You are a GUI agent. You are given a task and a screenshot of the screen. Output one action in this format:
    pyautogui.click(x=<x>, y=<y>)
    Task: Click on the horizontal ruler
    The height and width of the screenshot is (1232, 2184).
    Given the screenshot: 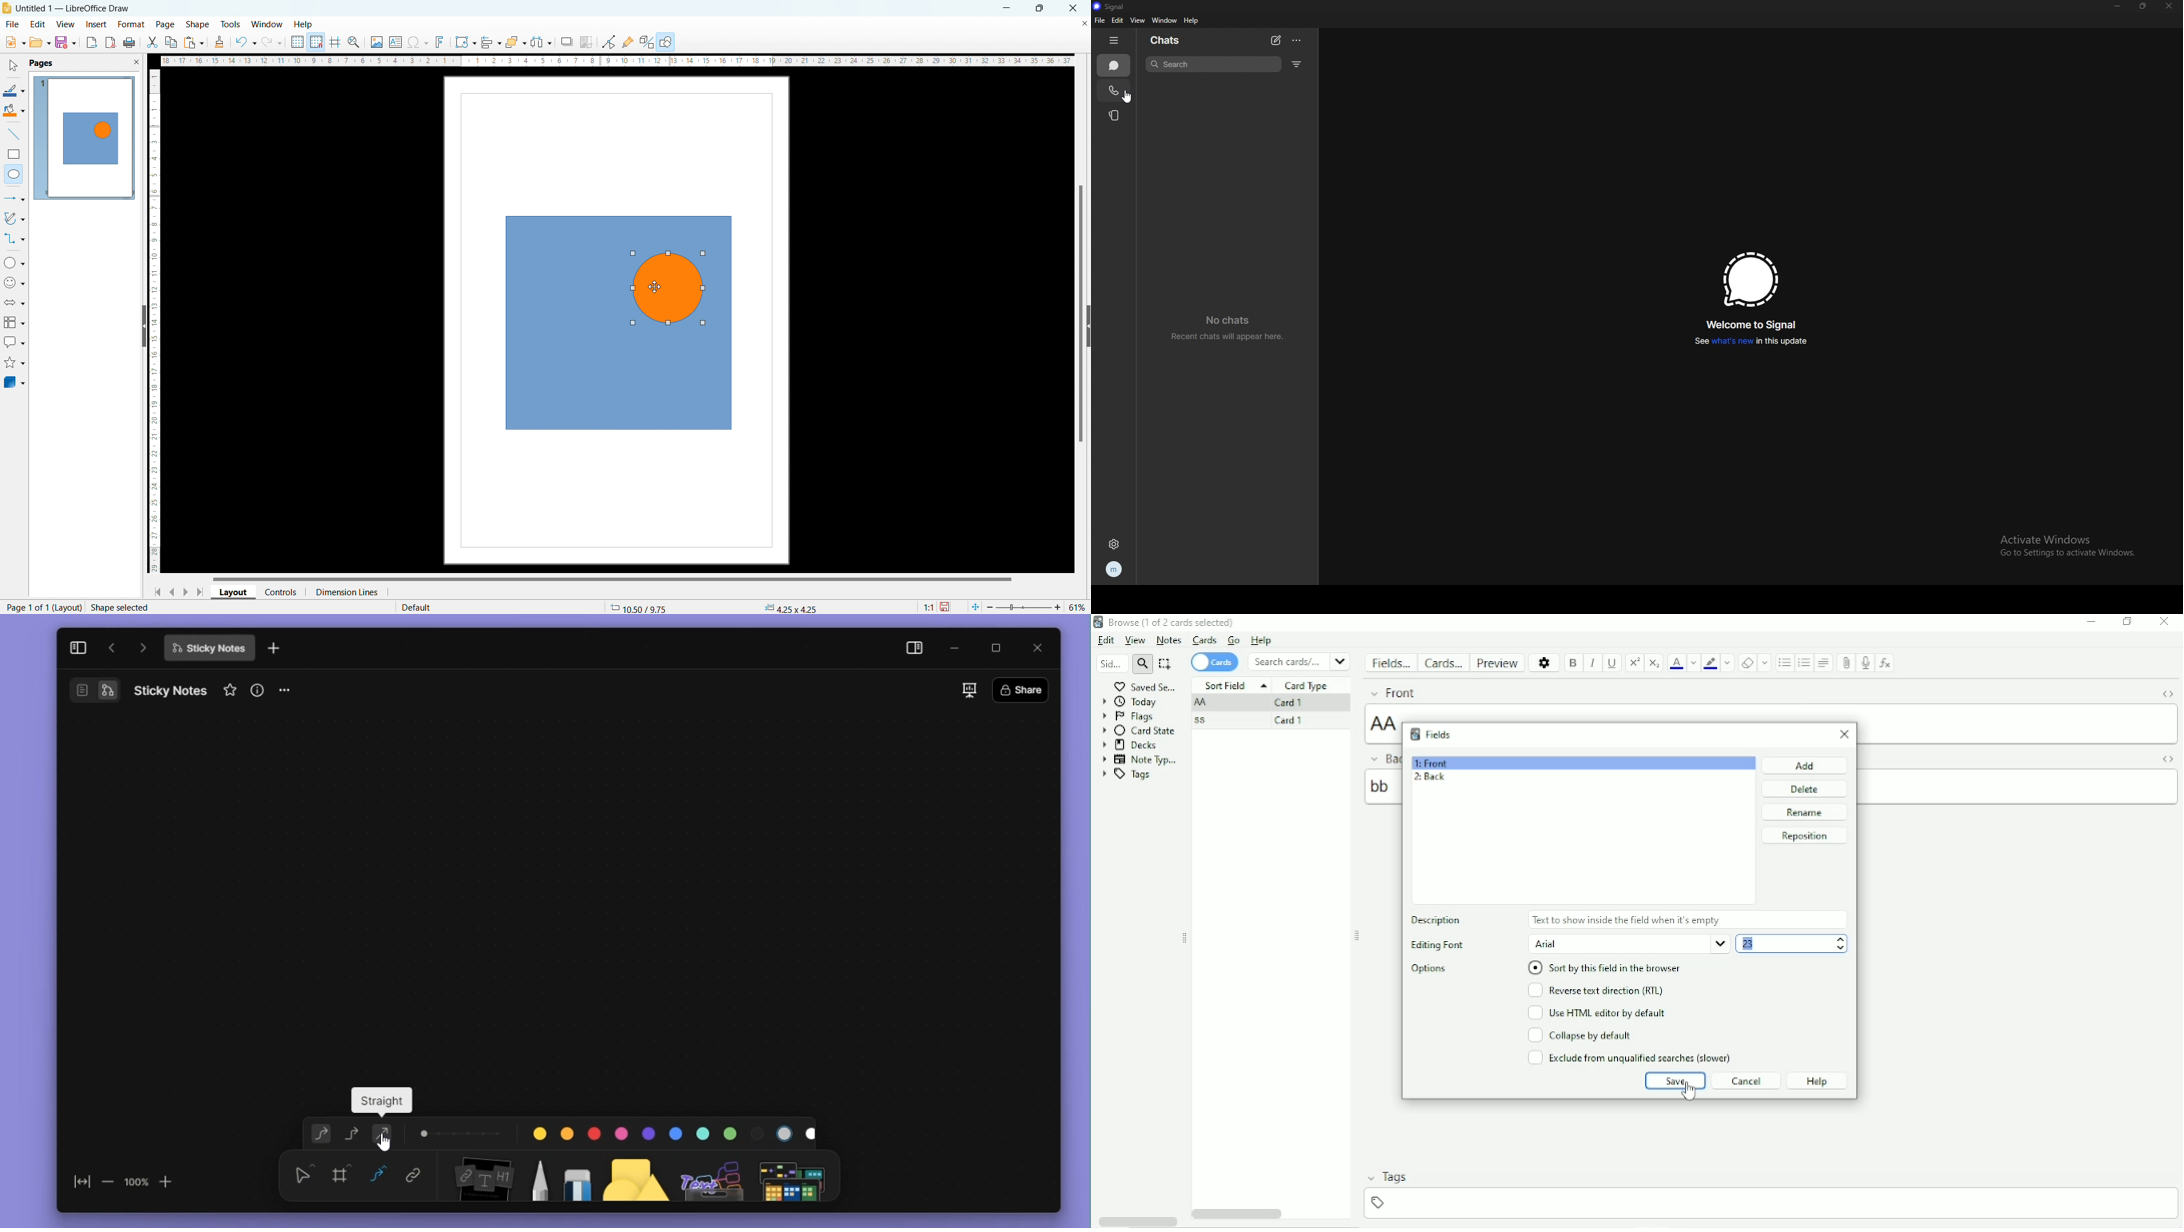 What is the action you would take?
    pyautogui.click(x=617, y=60)
    